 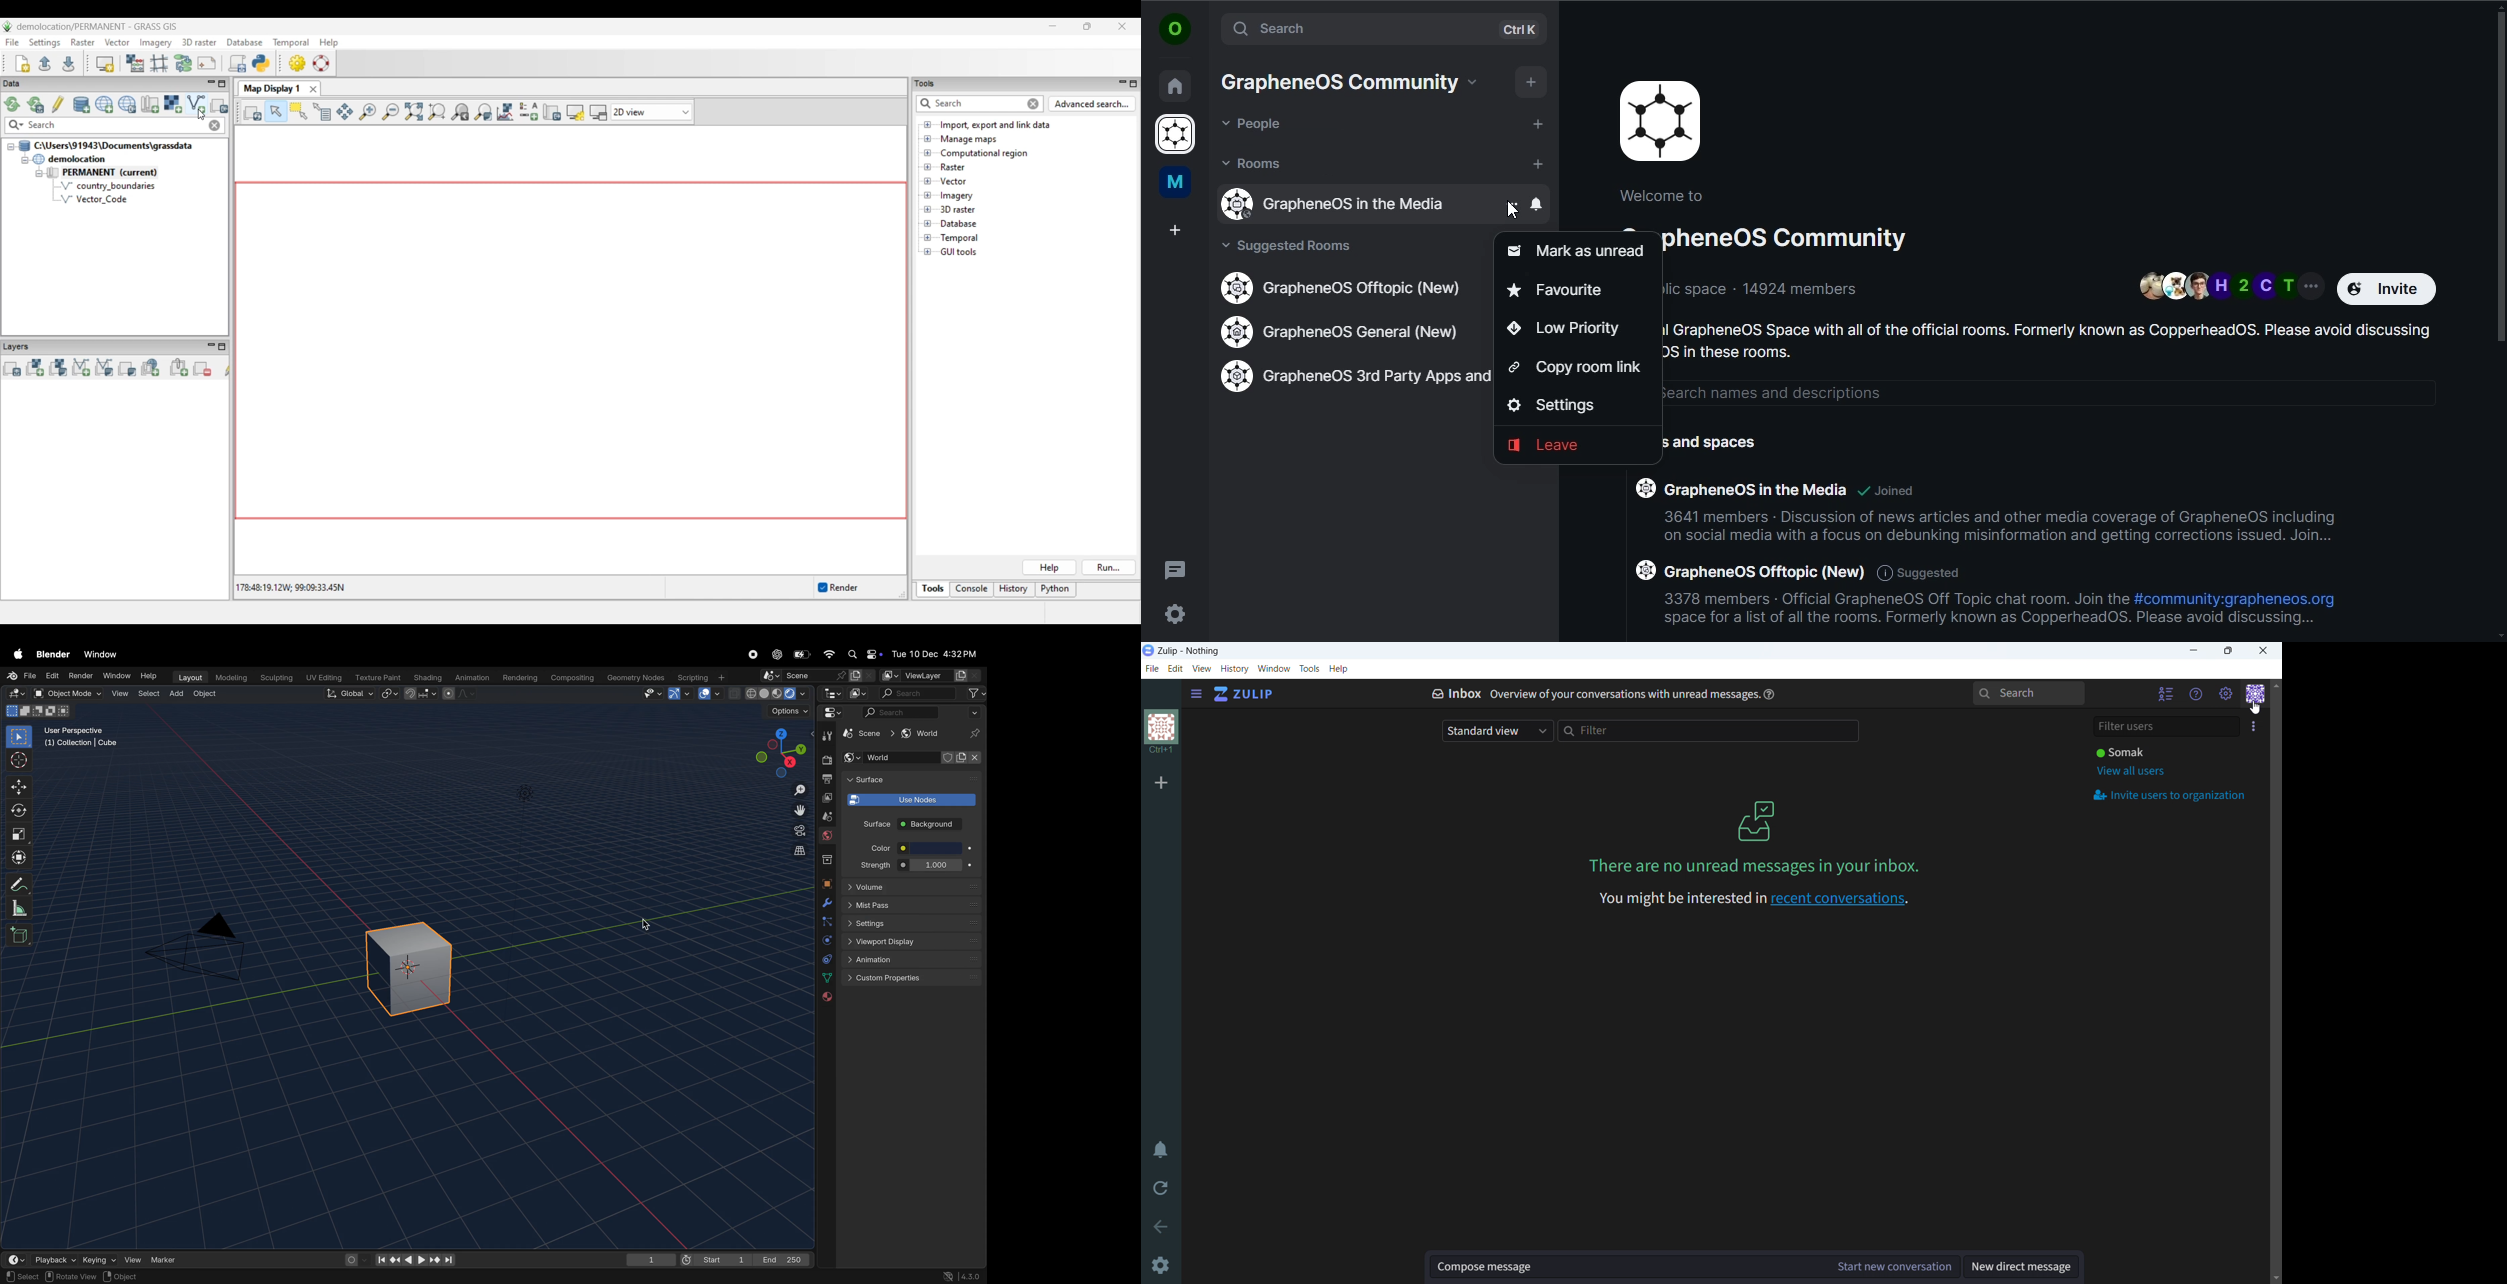 What do you see at coordinates (2193, 651) in the screenshot?
I see `minimize` at bounding box center [2193, 651].